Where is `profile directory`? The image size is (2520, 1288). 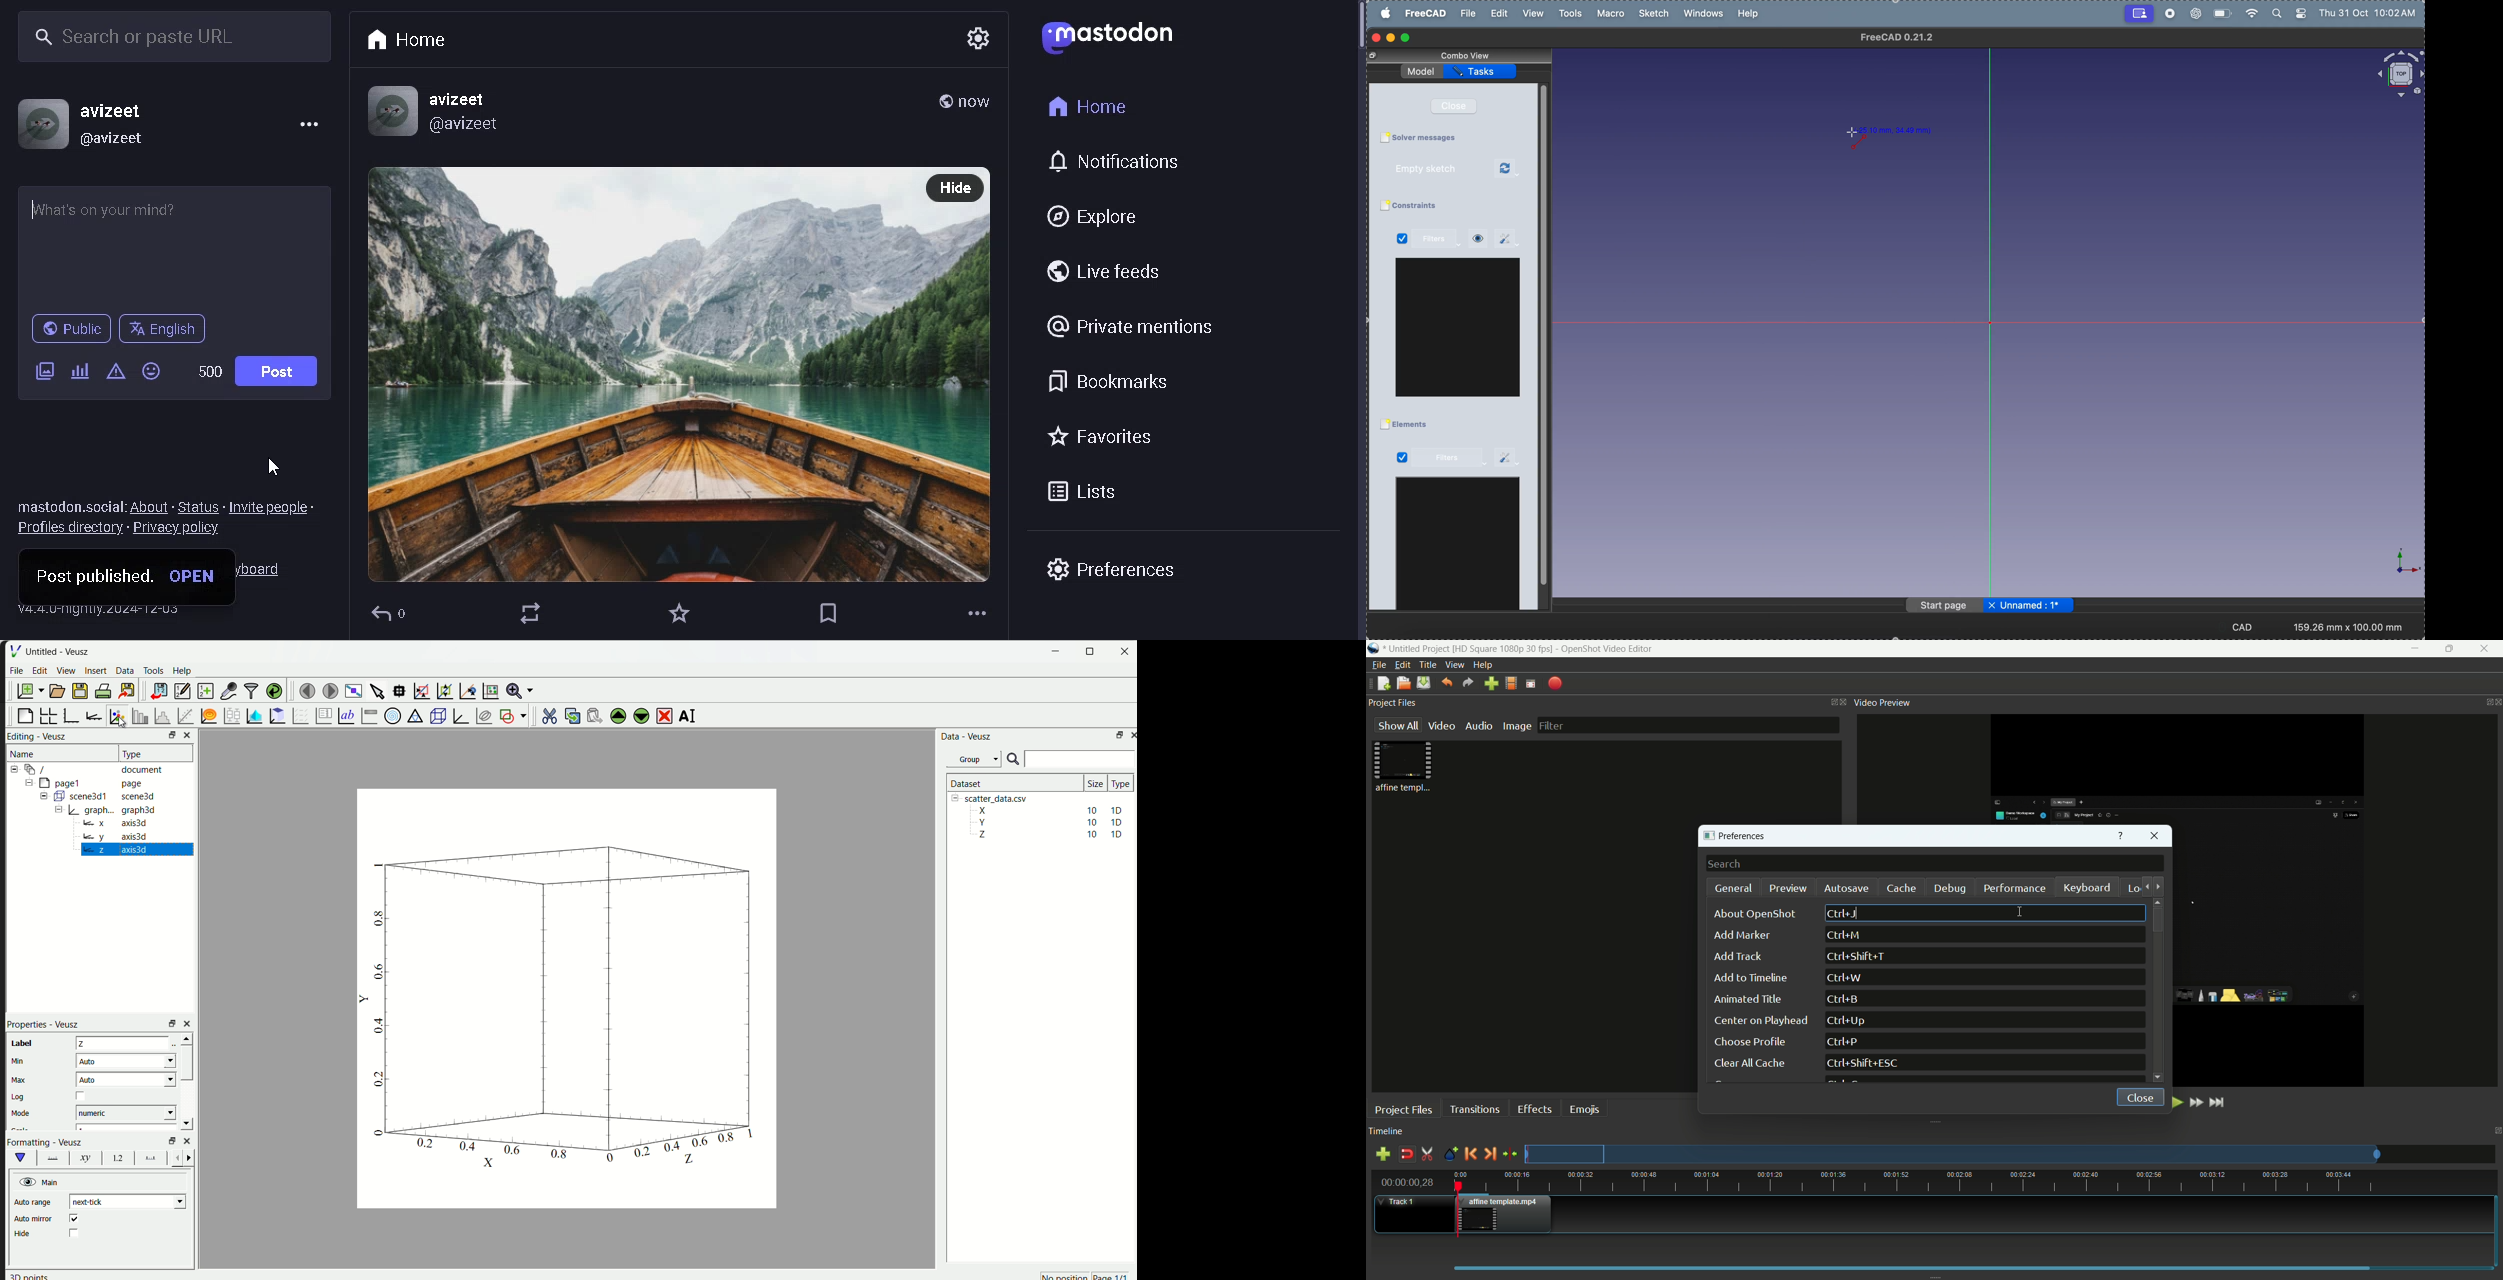
profile directory is located at coordinates (69, 530).